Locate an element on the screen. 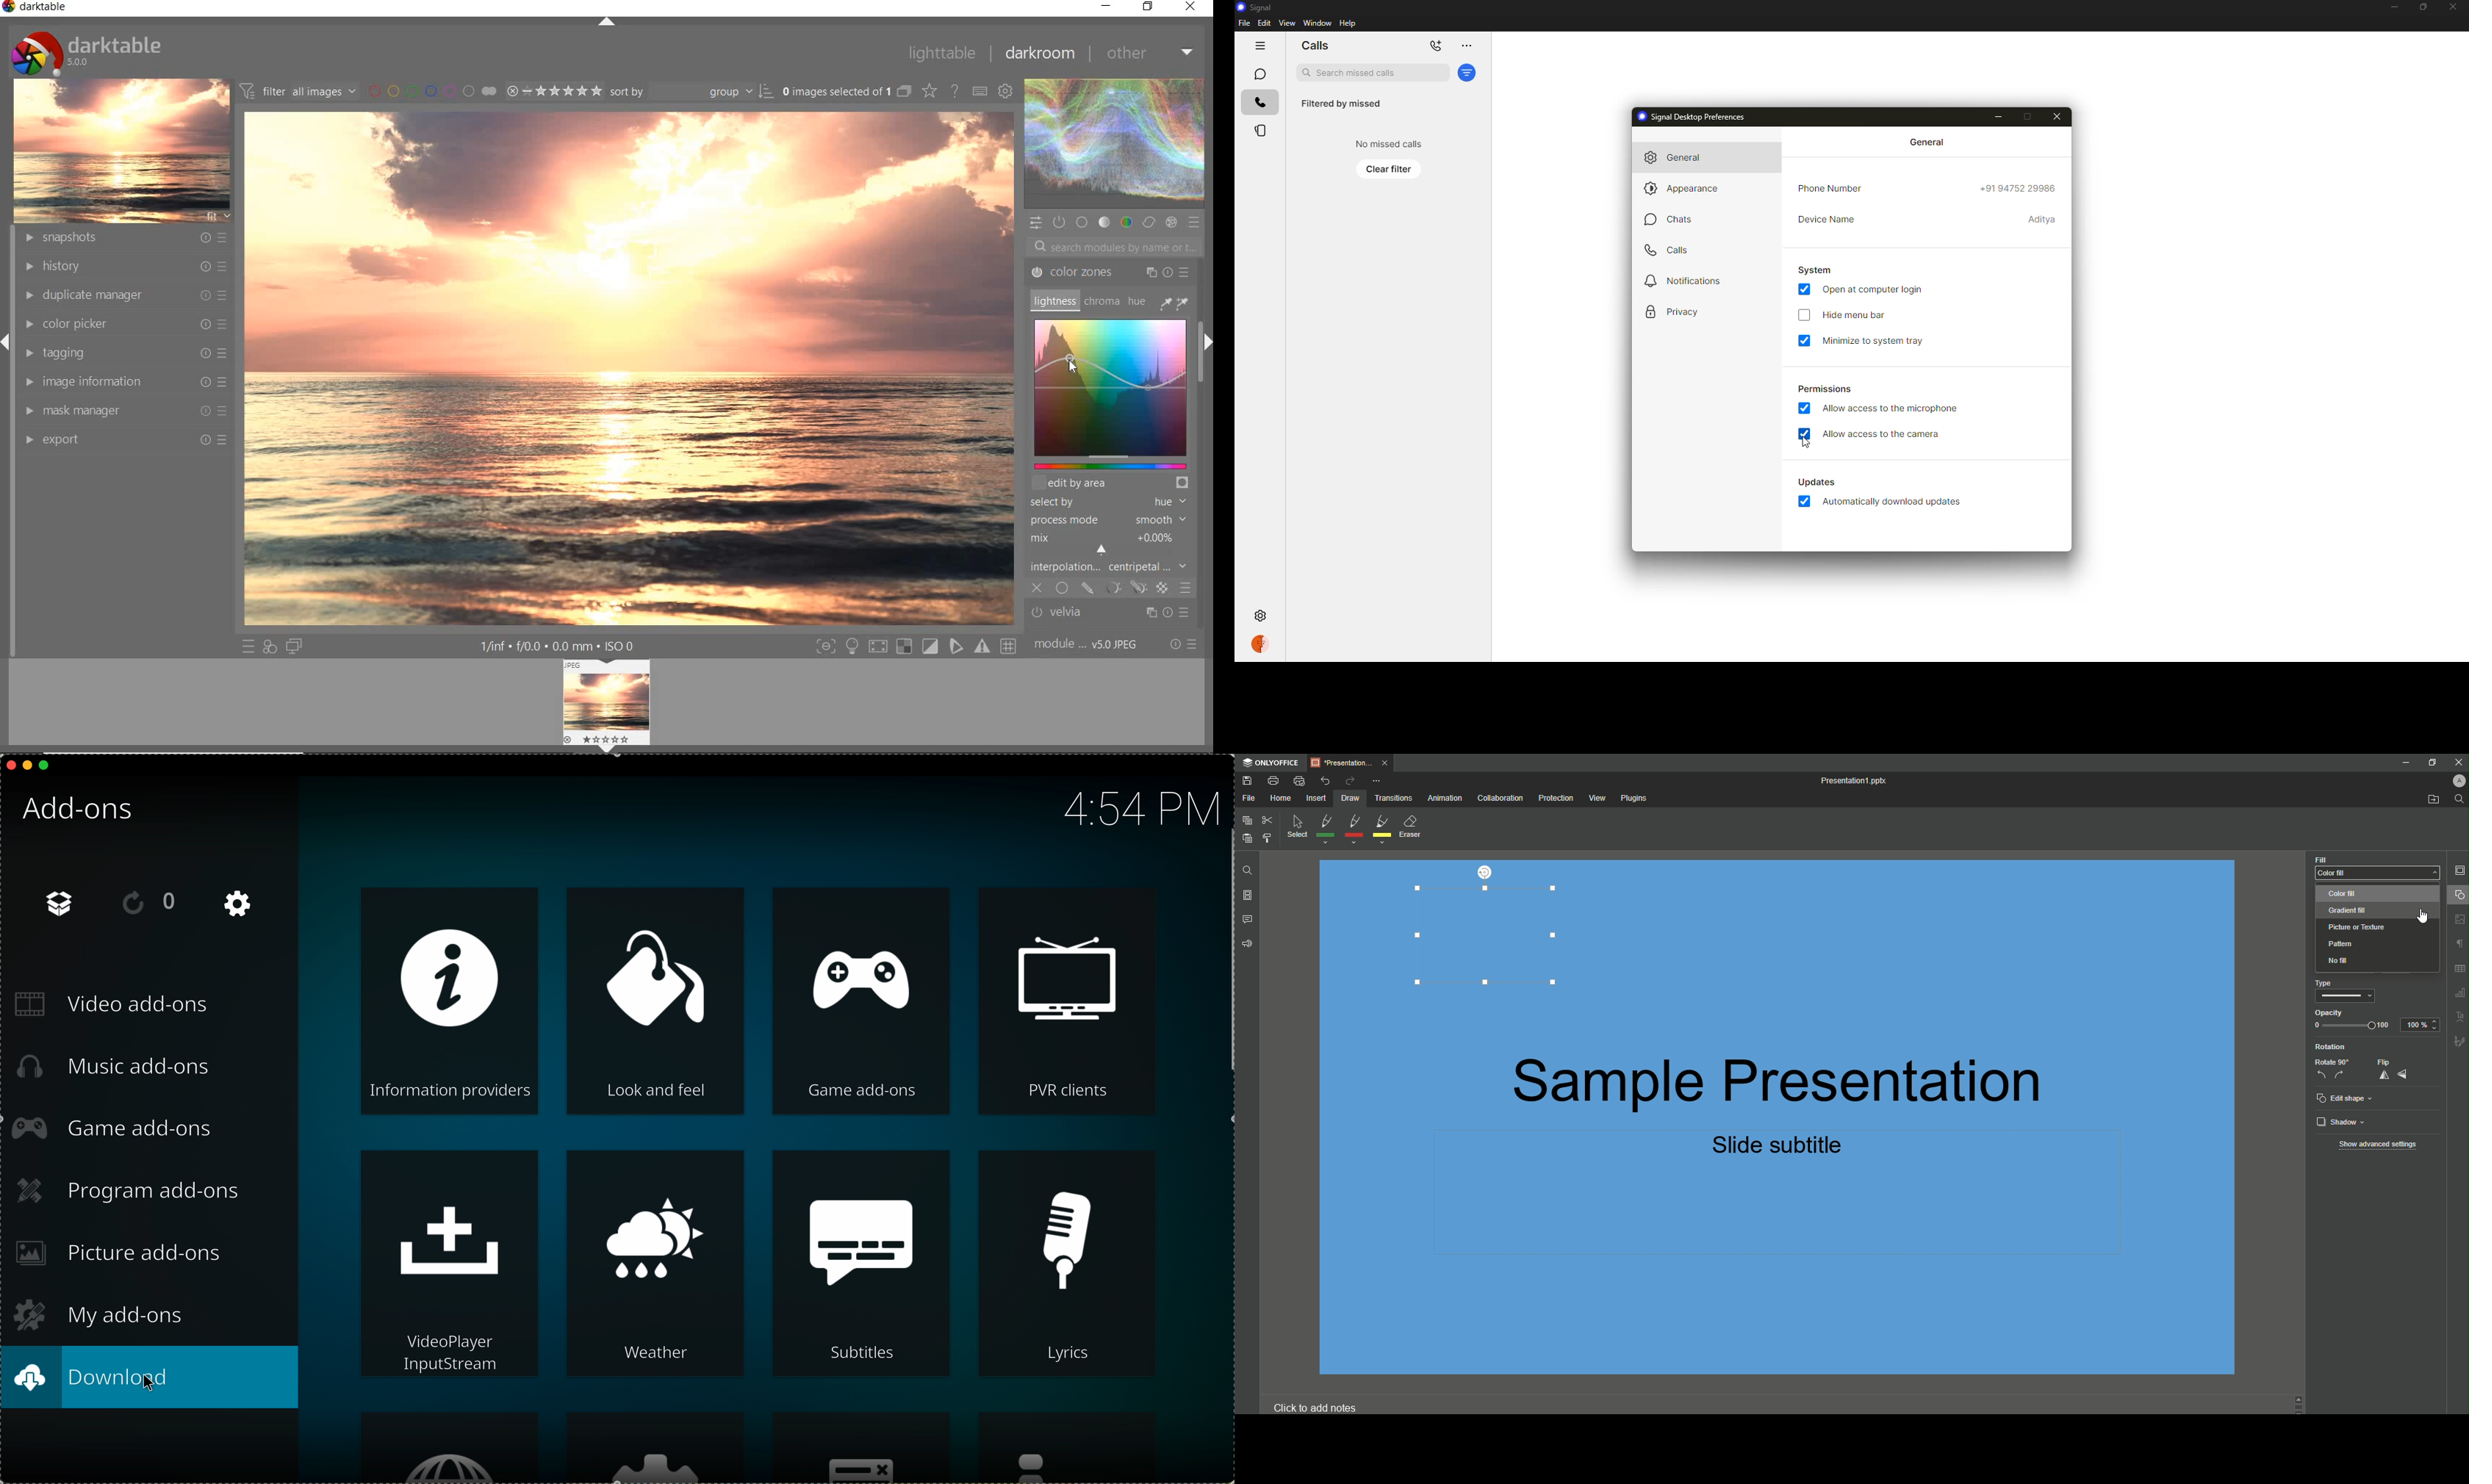  calls is located at coordinates (1260, 103).